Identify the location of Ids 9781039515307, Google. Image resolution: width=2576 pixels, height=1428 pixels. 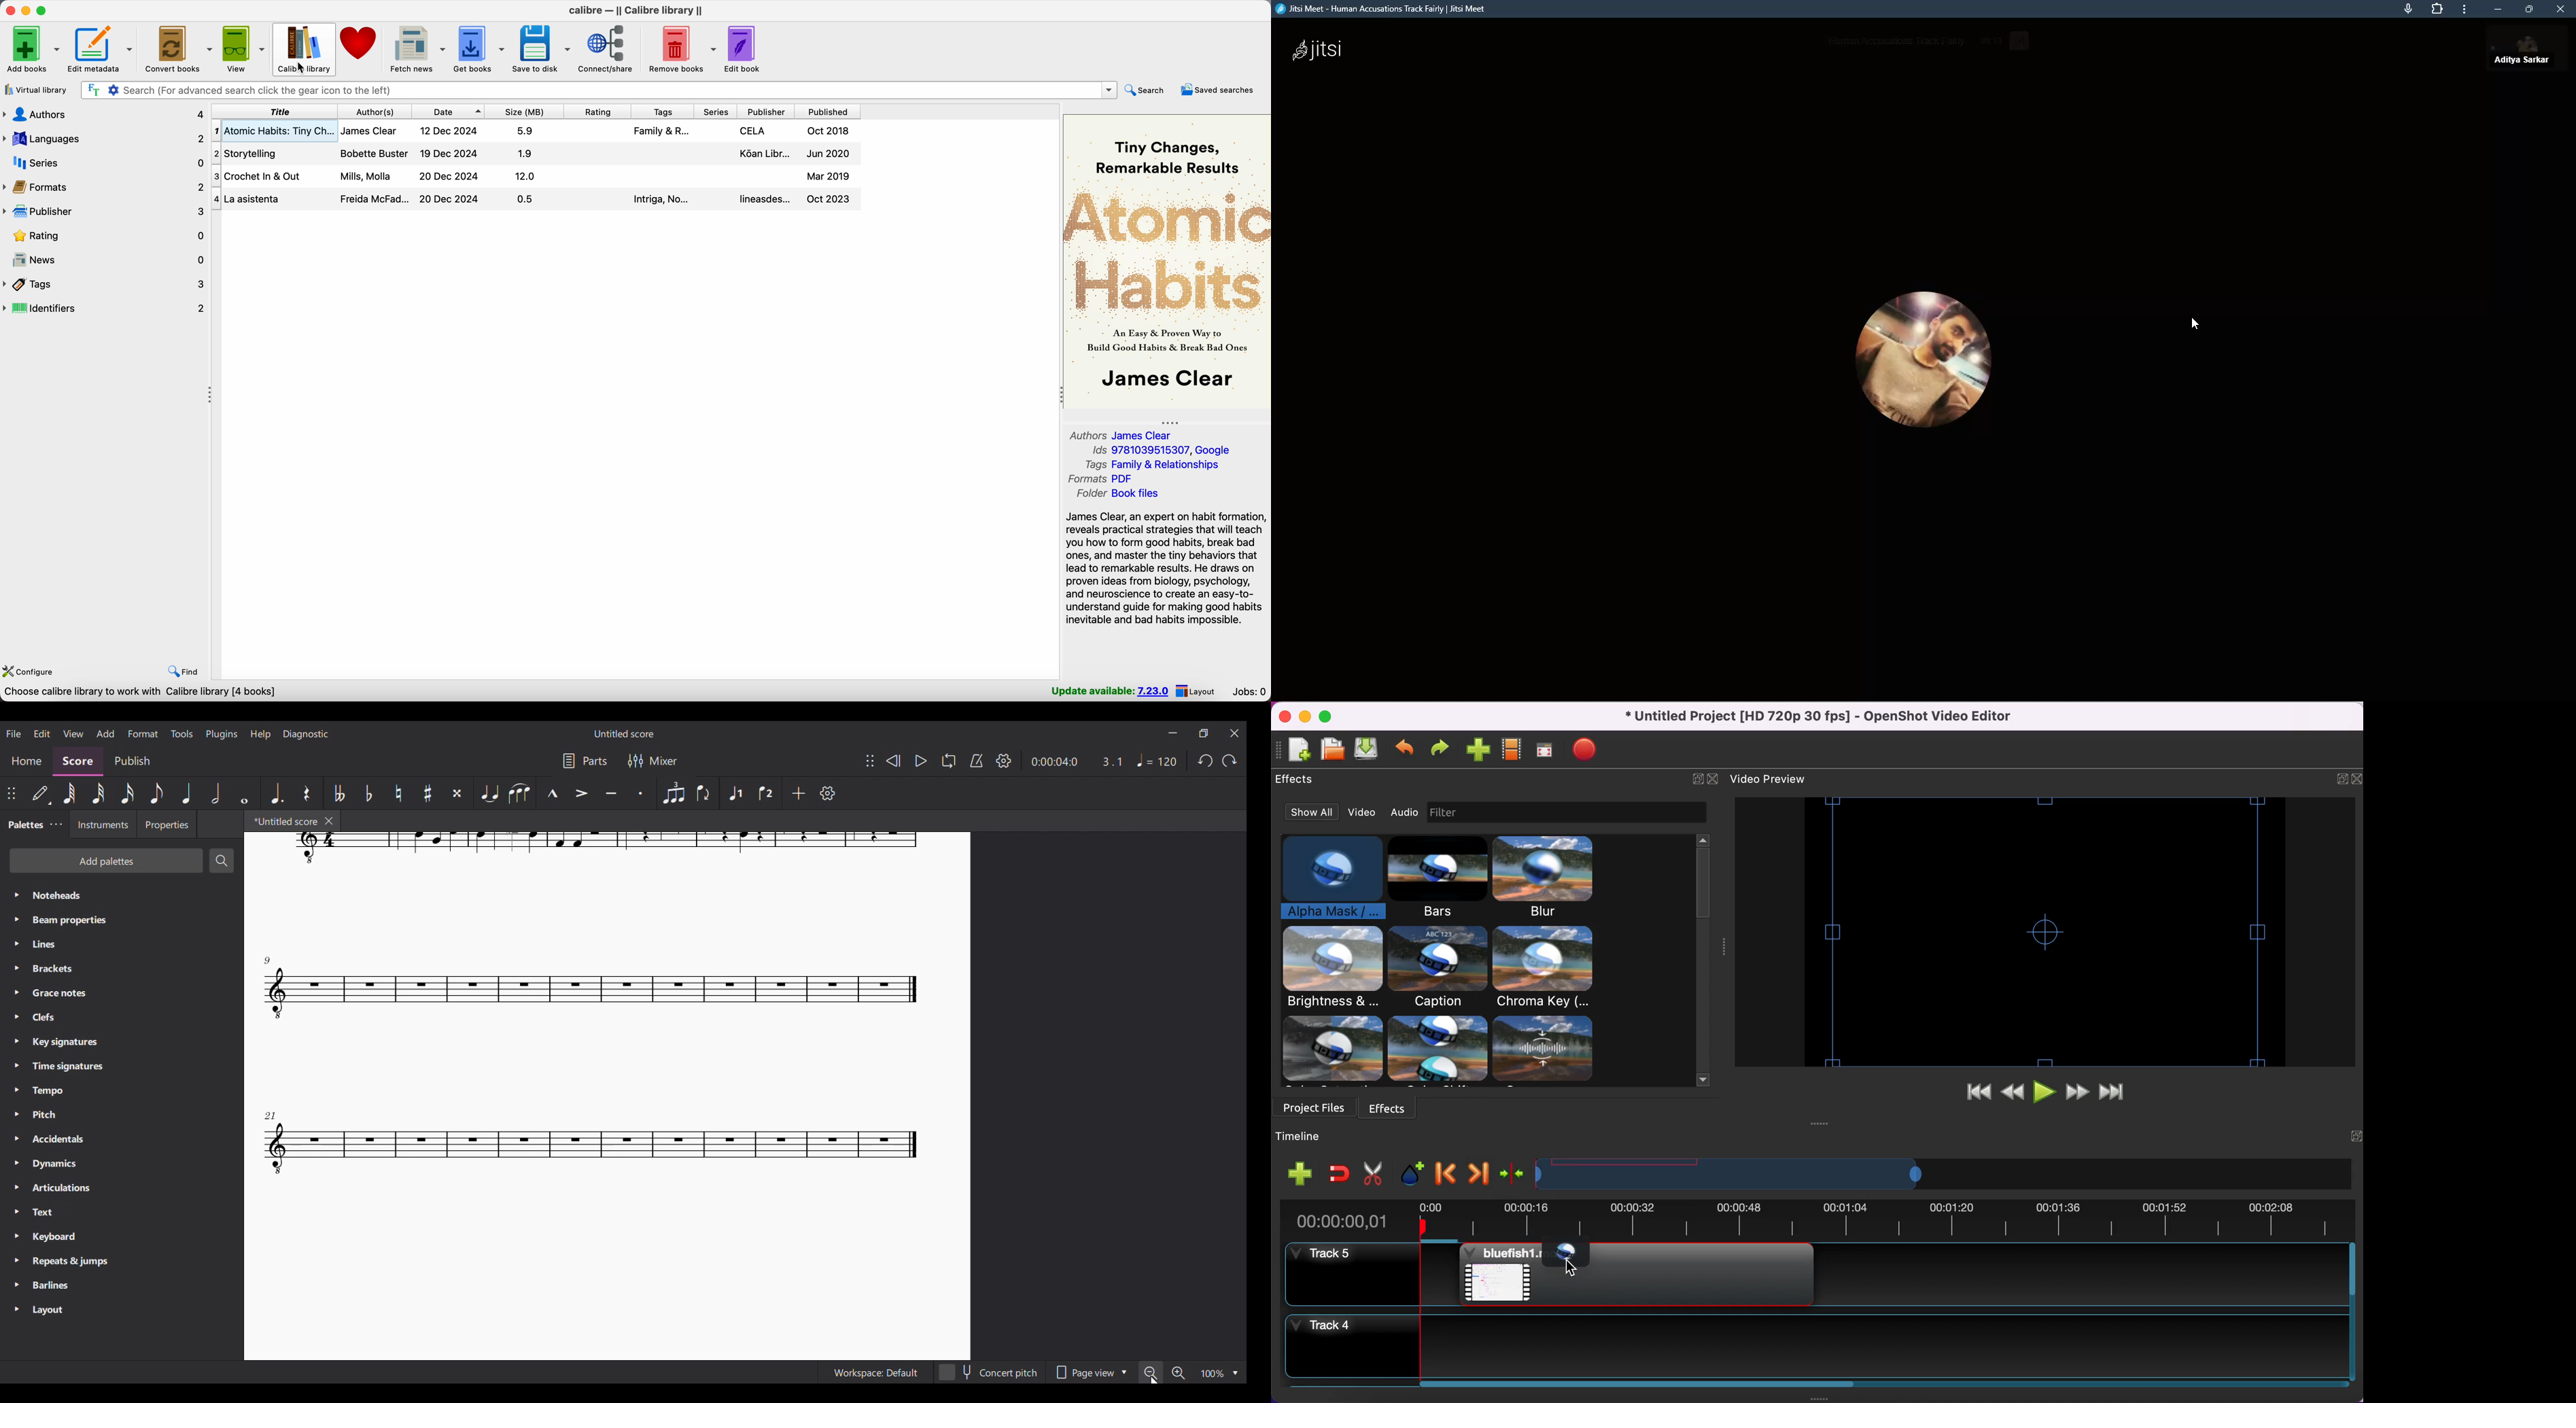
(1162, 448).